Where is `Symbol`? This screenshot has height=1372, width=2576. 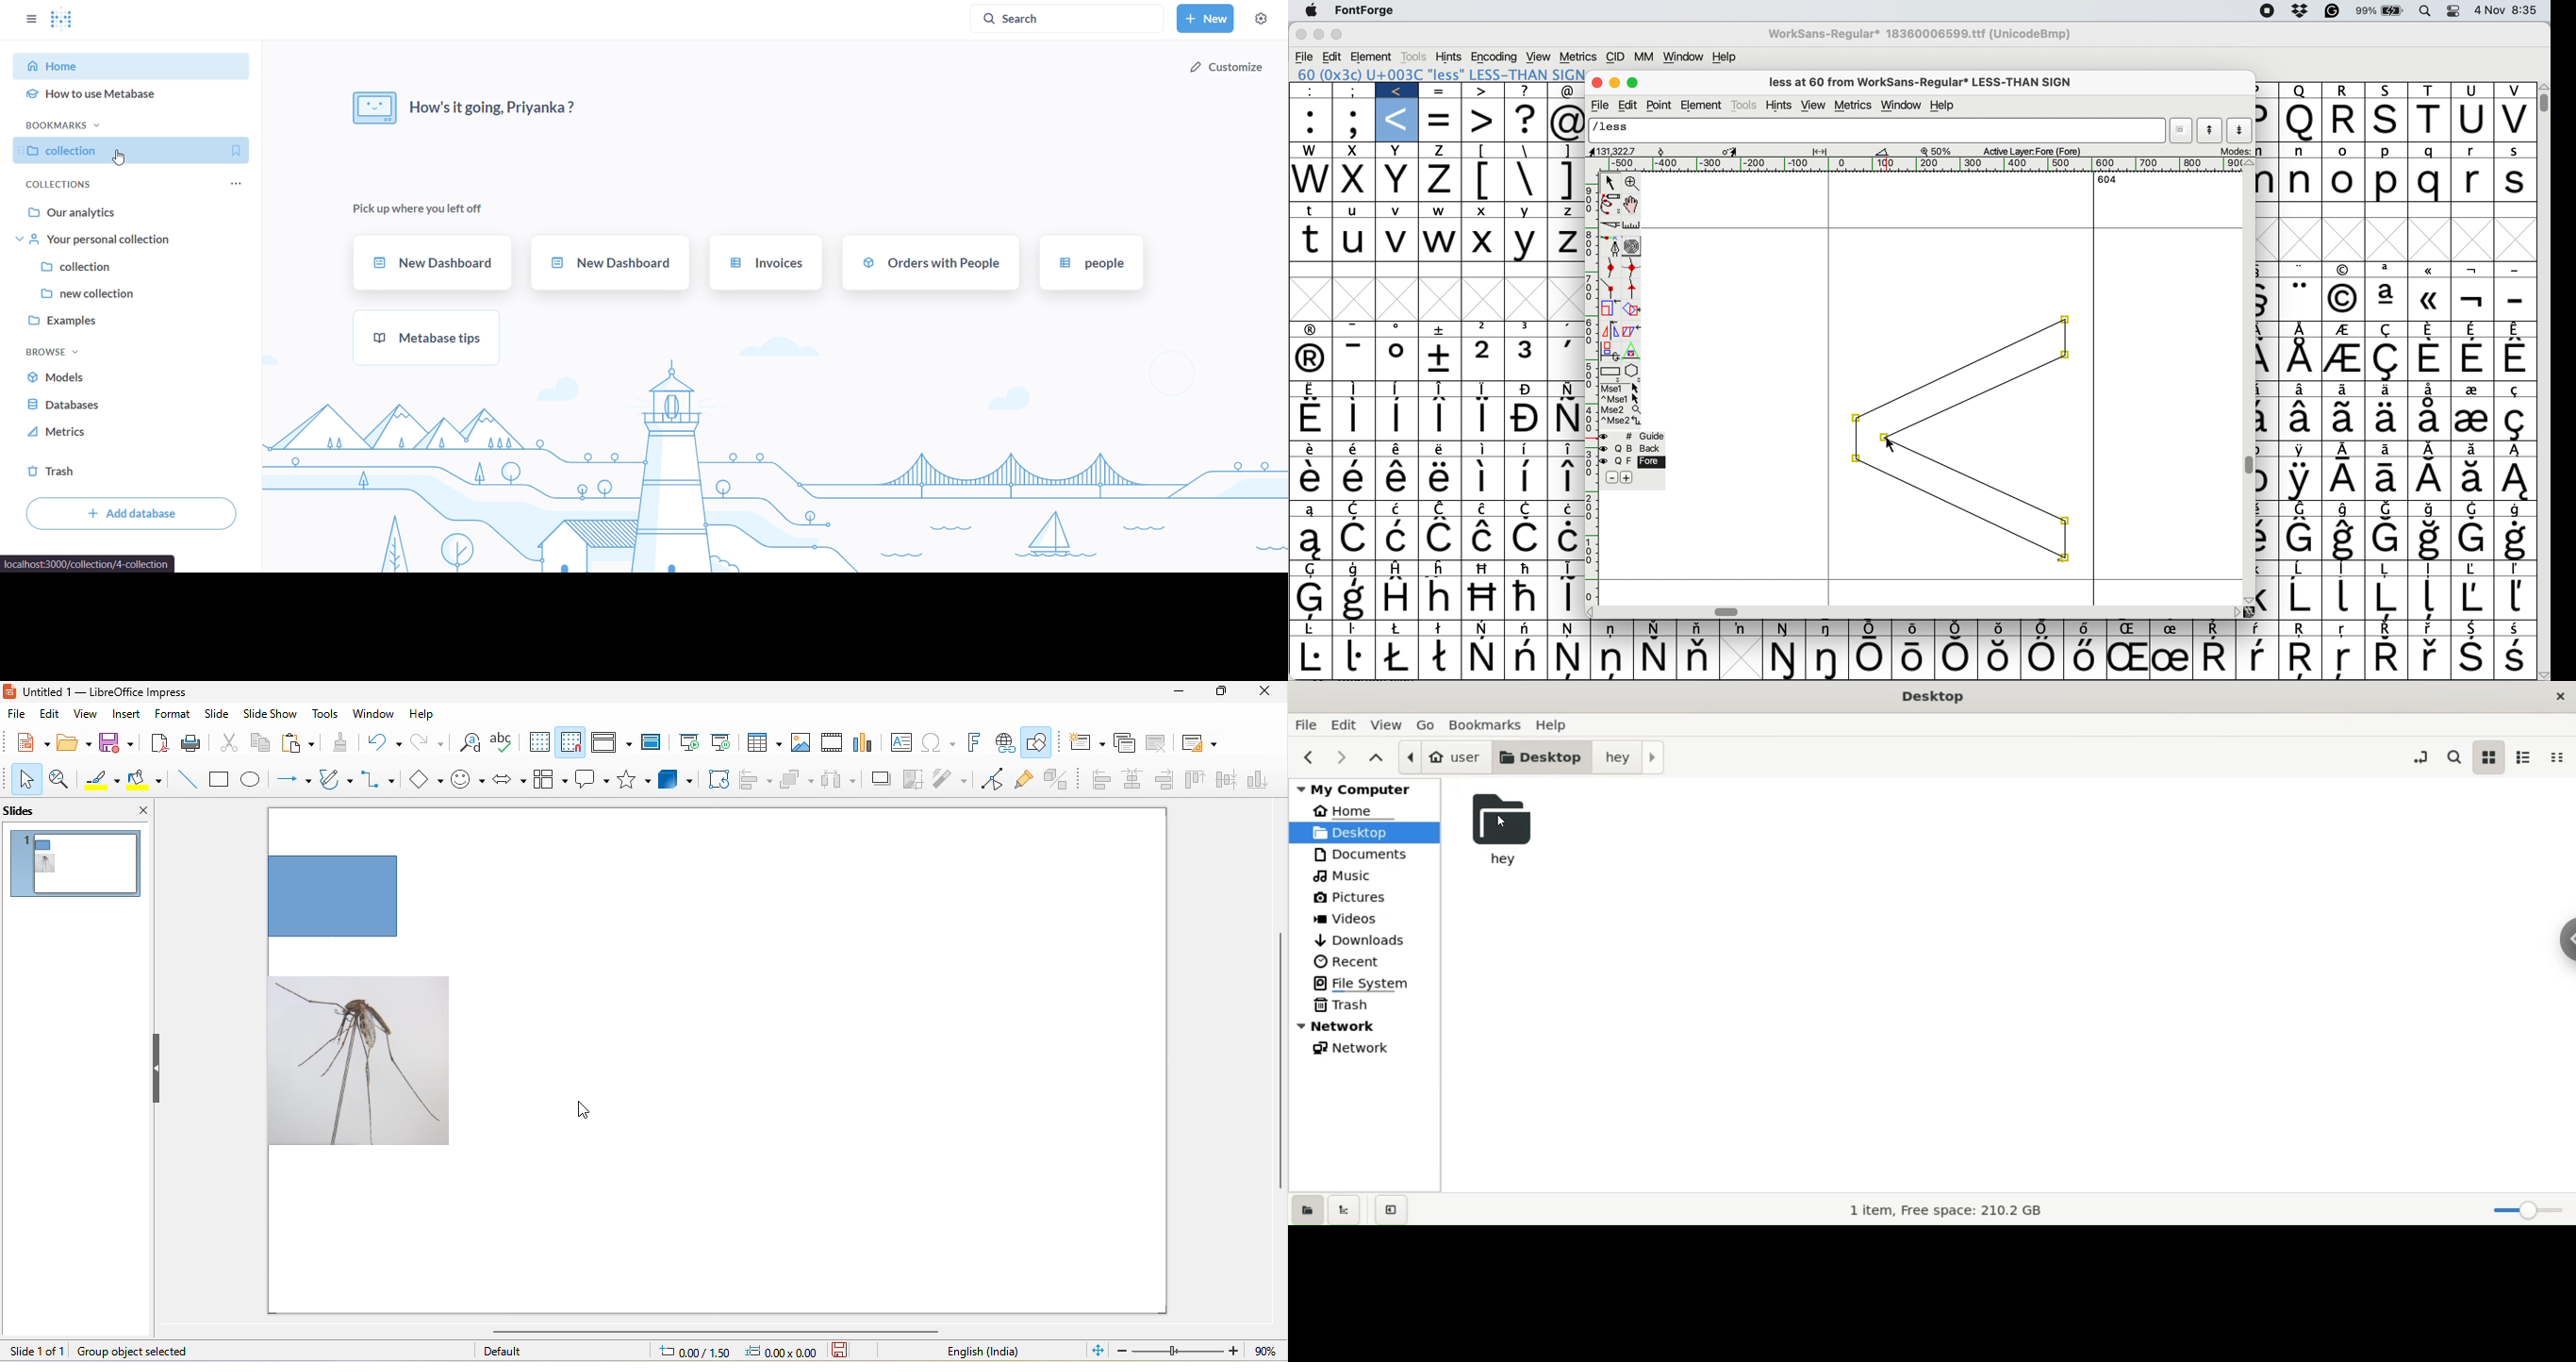 Symbol is located at coordinates (1483, 418).